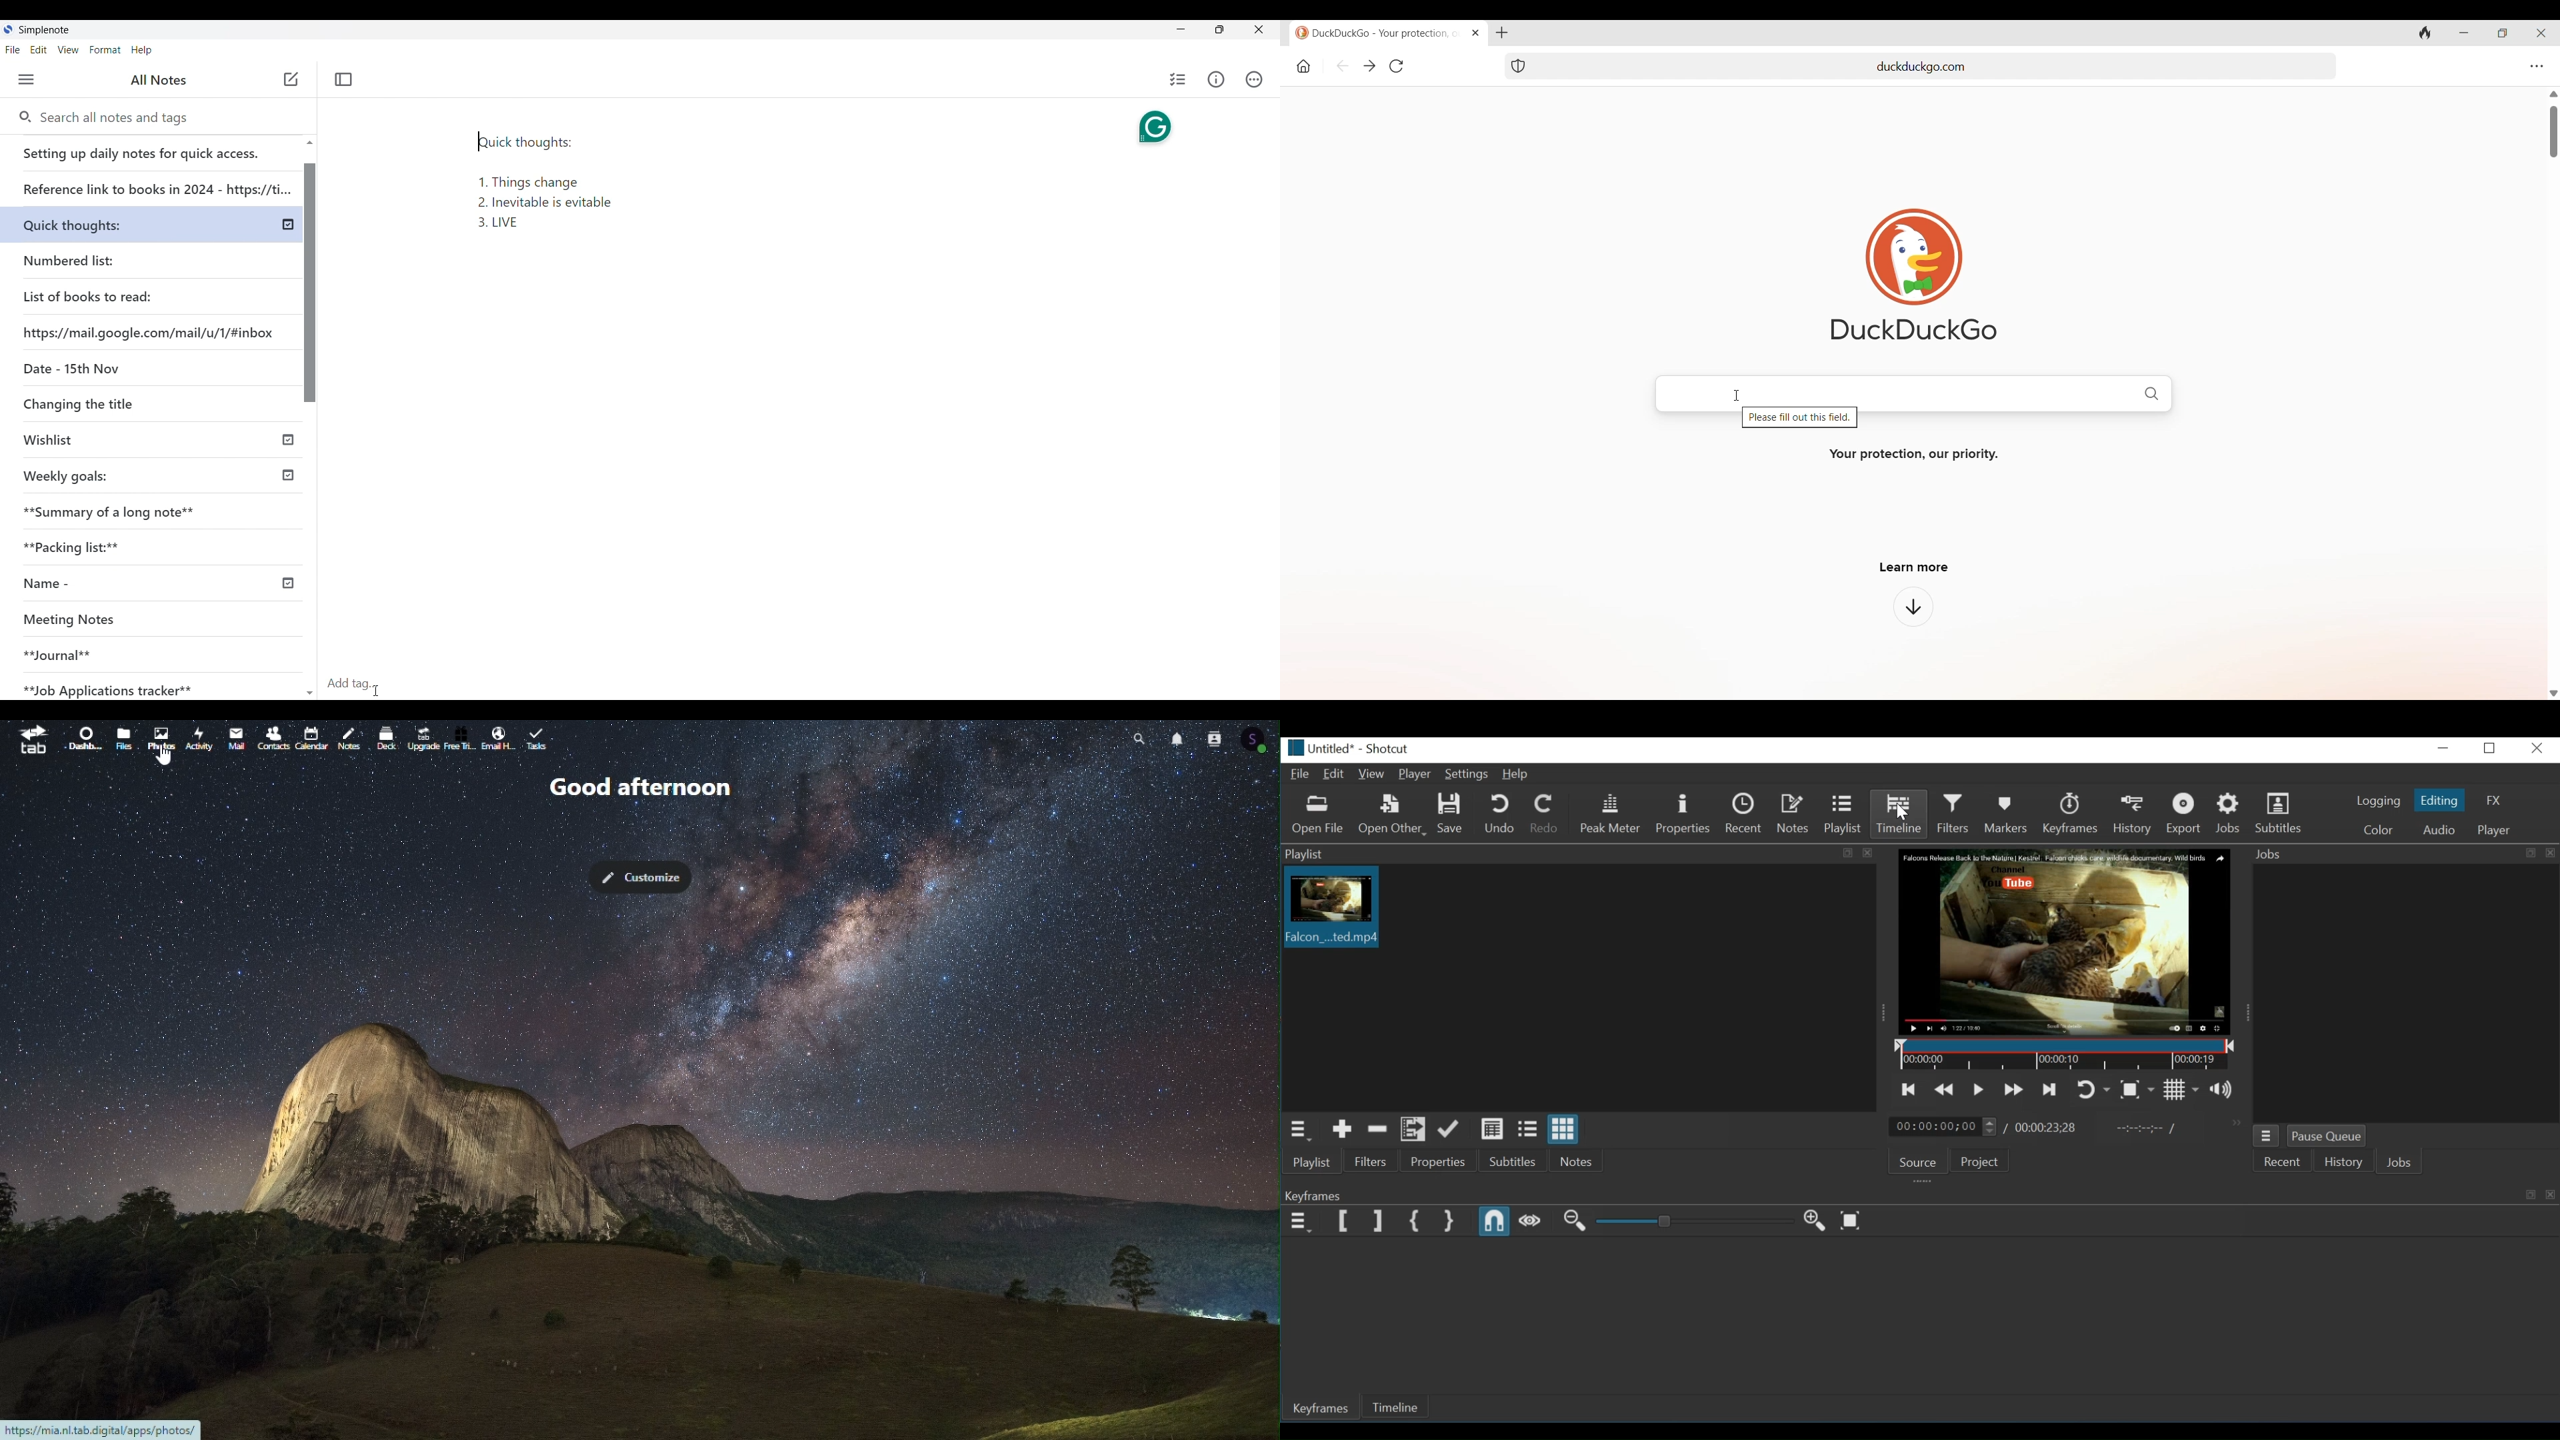 The height and width of the screenshot is (1456, 2576). What do you see at coordinates (1800, 420) in the screenshot?
I see `Please fill out this field.` at bounding box center [1800, 420].